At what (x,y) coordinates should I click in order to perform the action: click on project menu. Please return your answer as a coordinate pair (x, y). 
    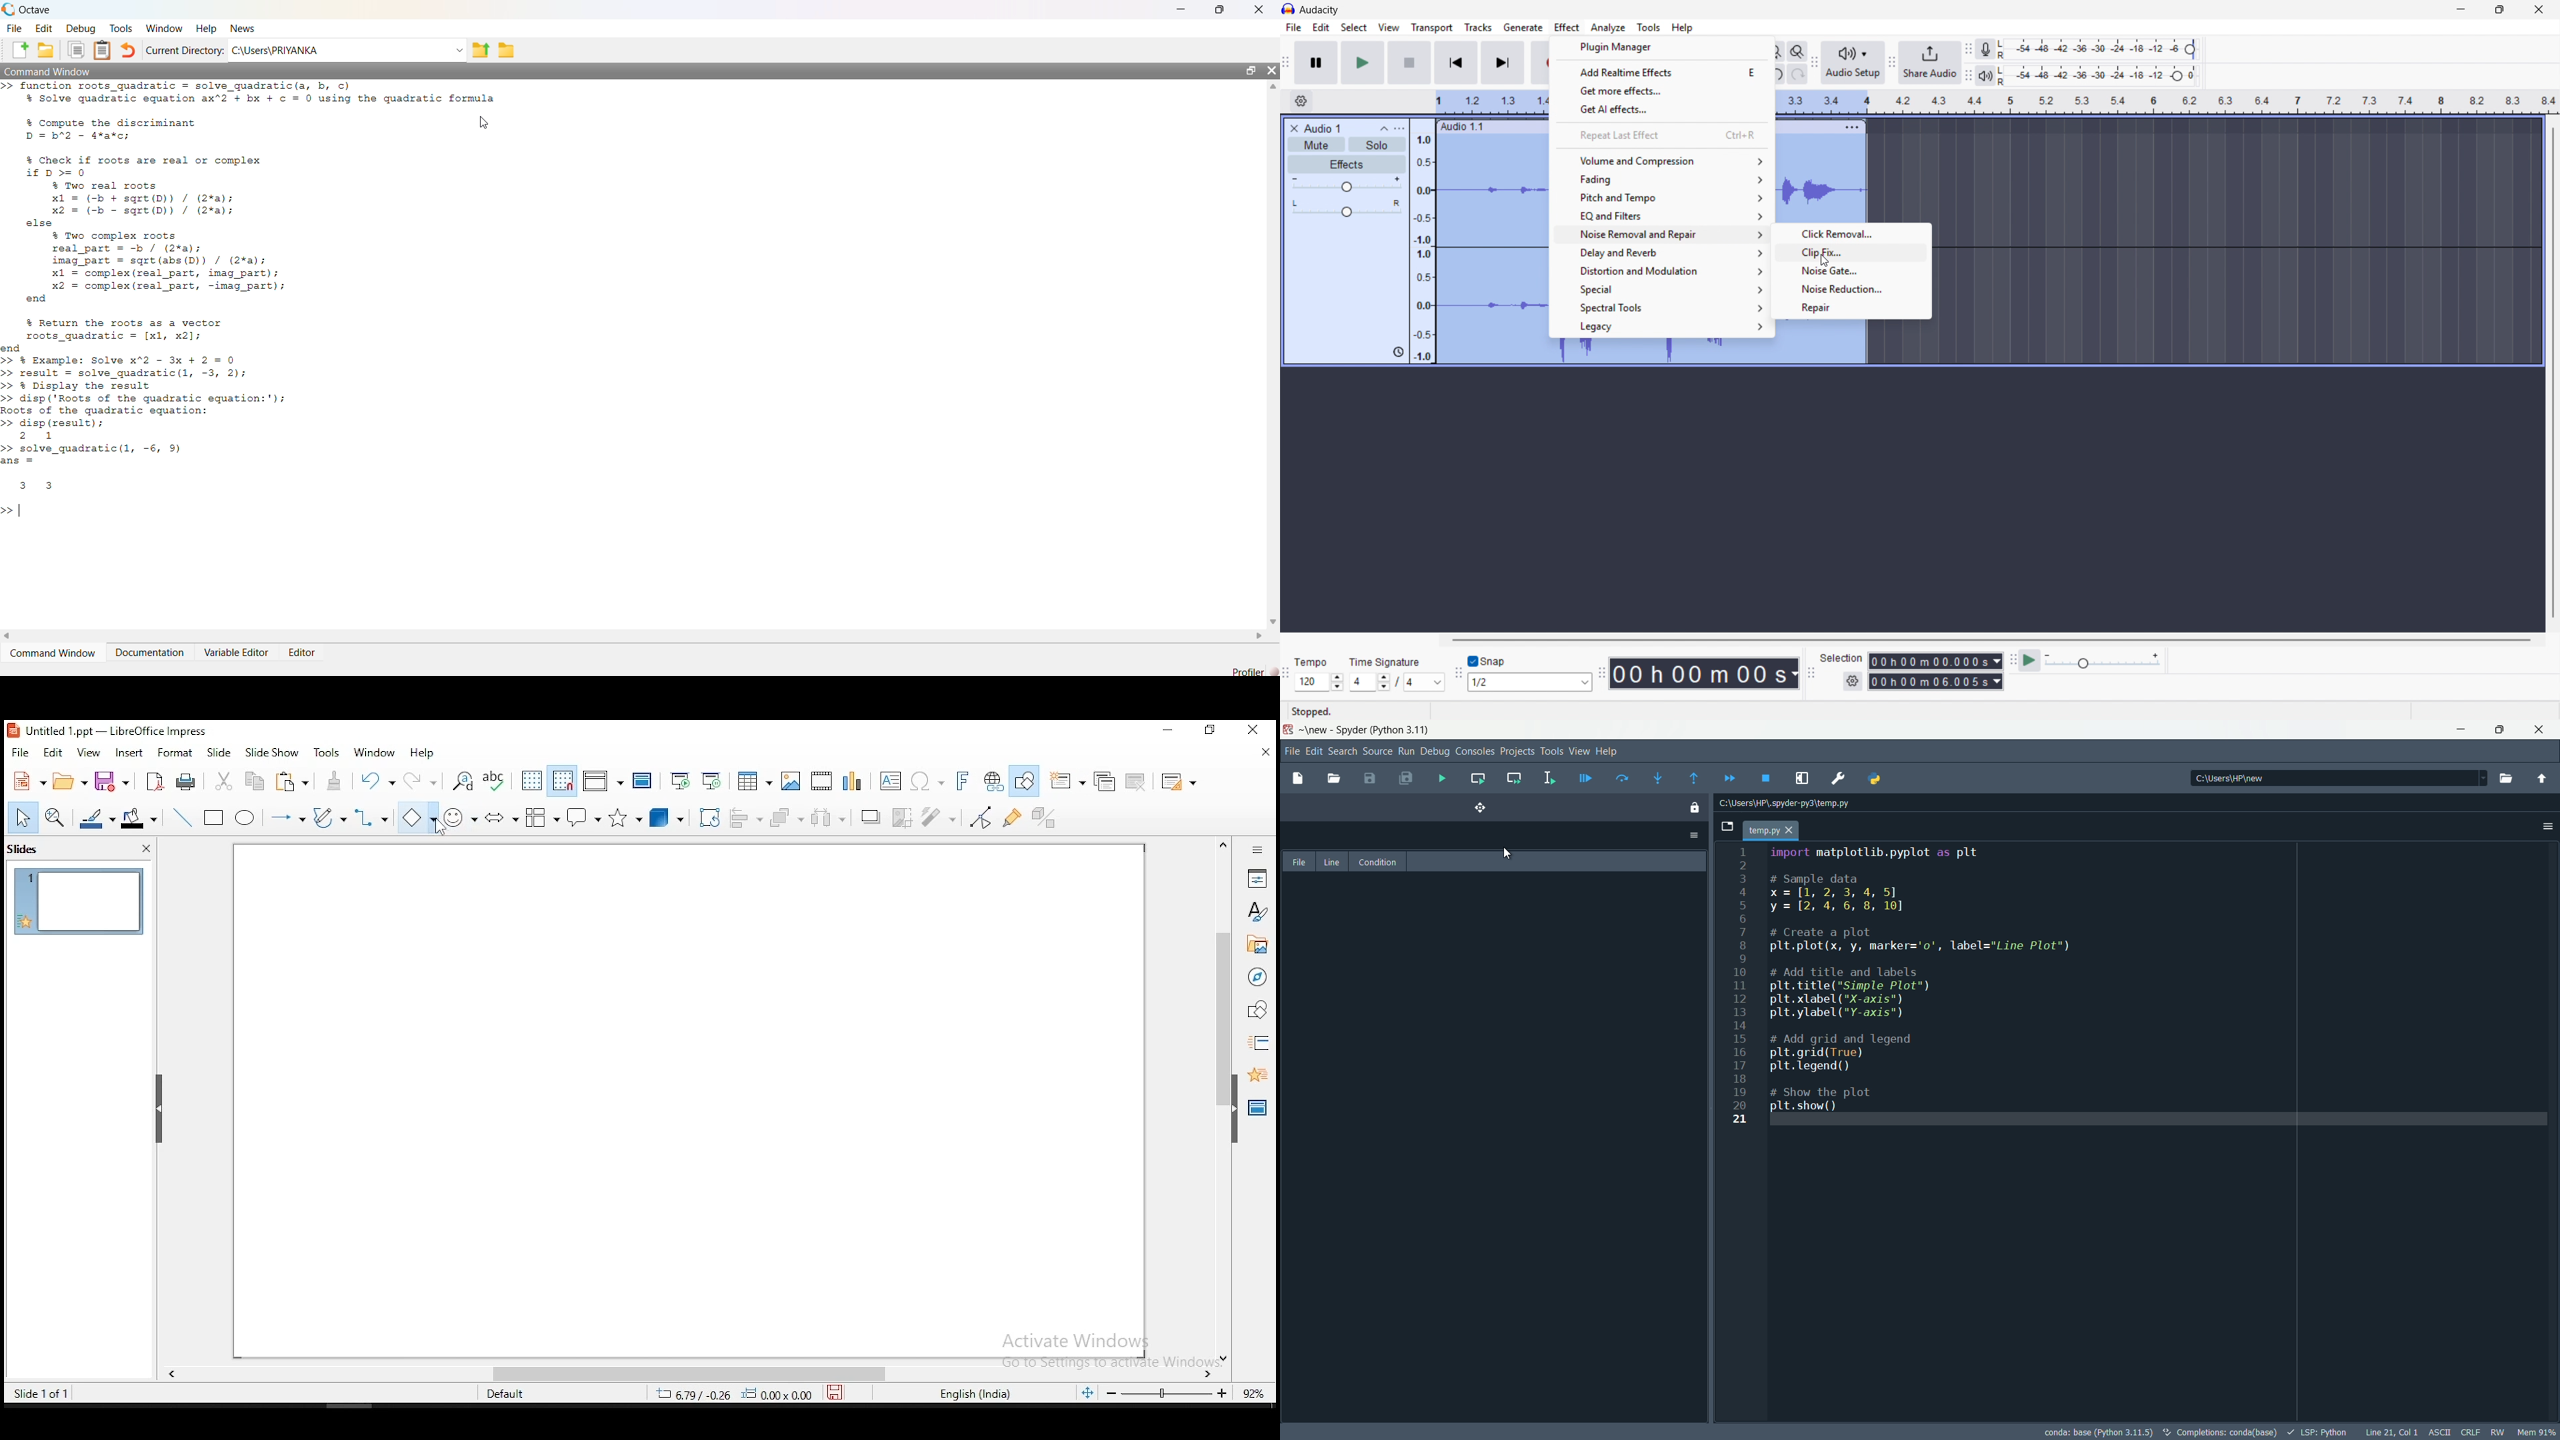
    Looking at the image, I should click on (1516, 749).